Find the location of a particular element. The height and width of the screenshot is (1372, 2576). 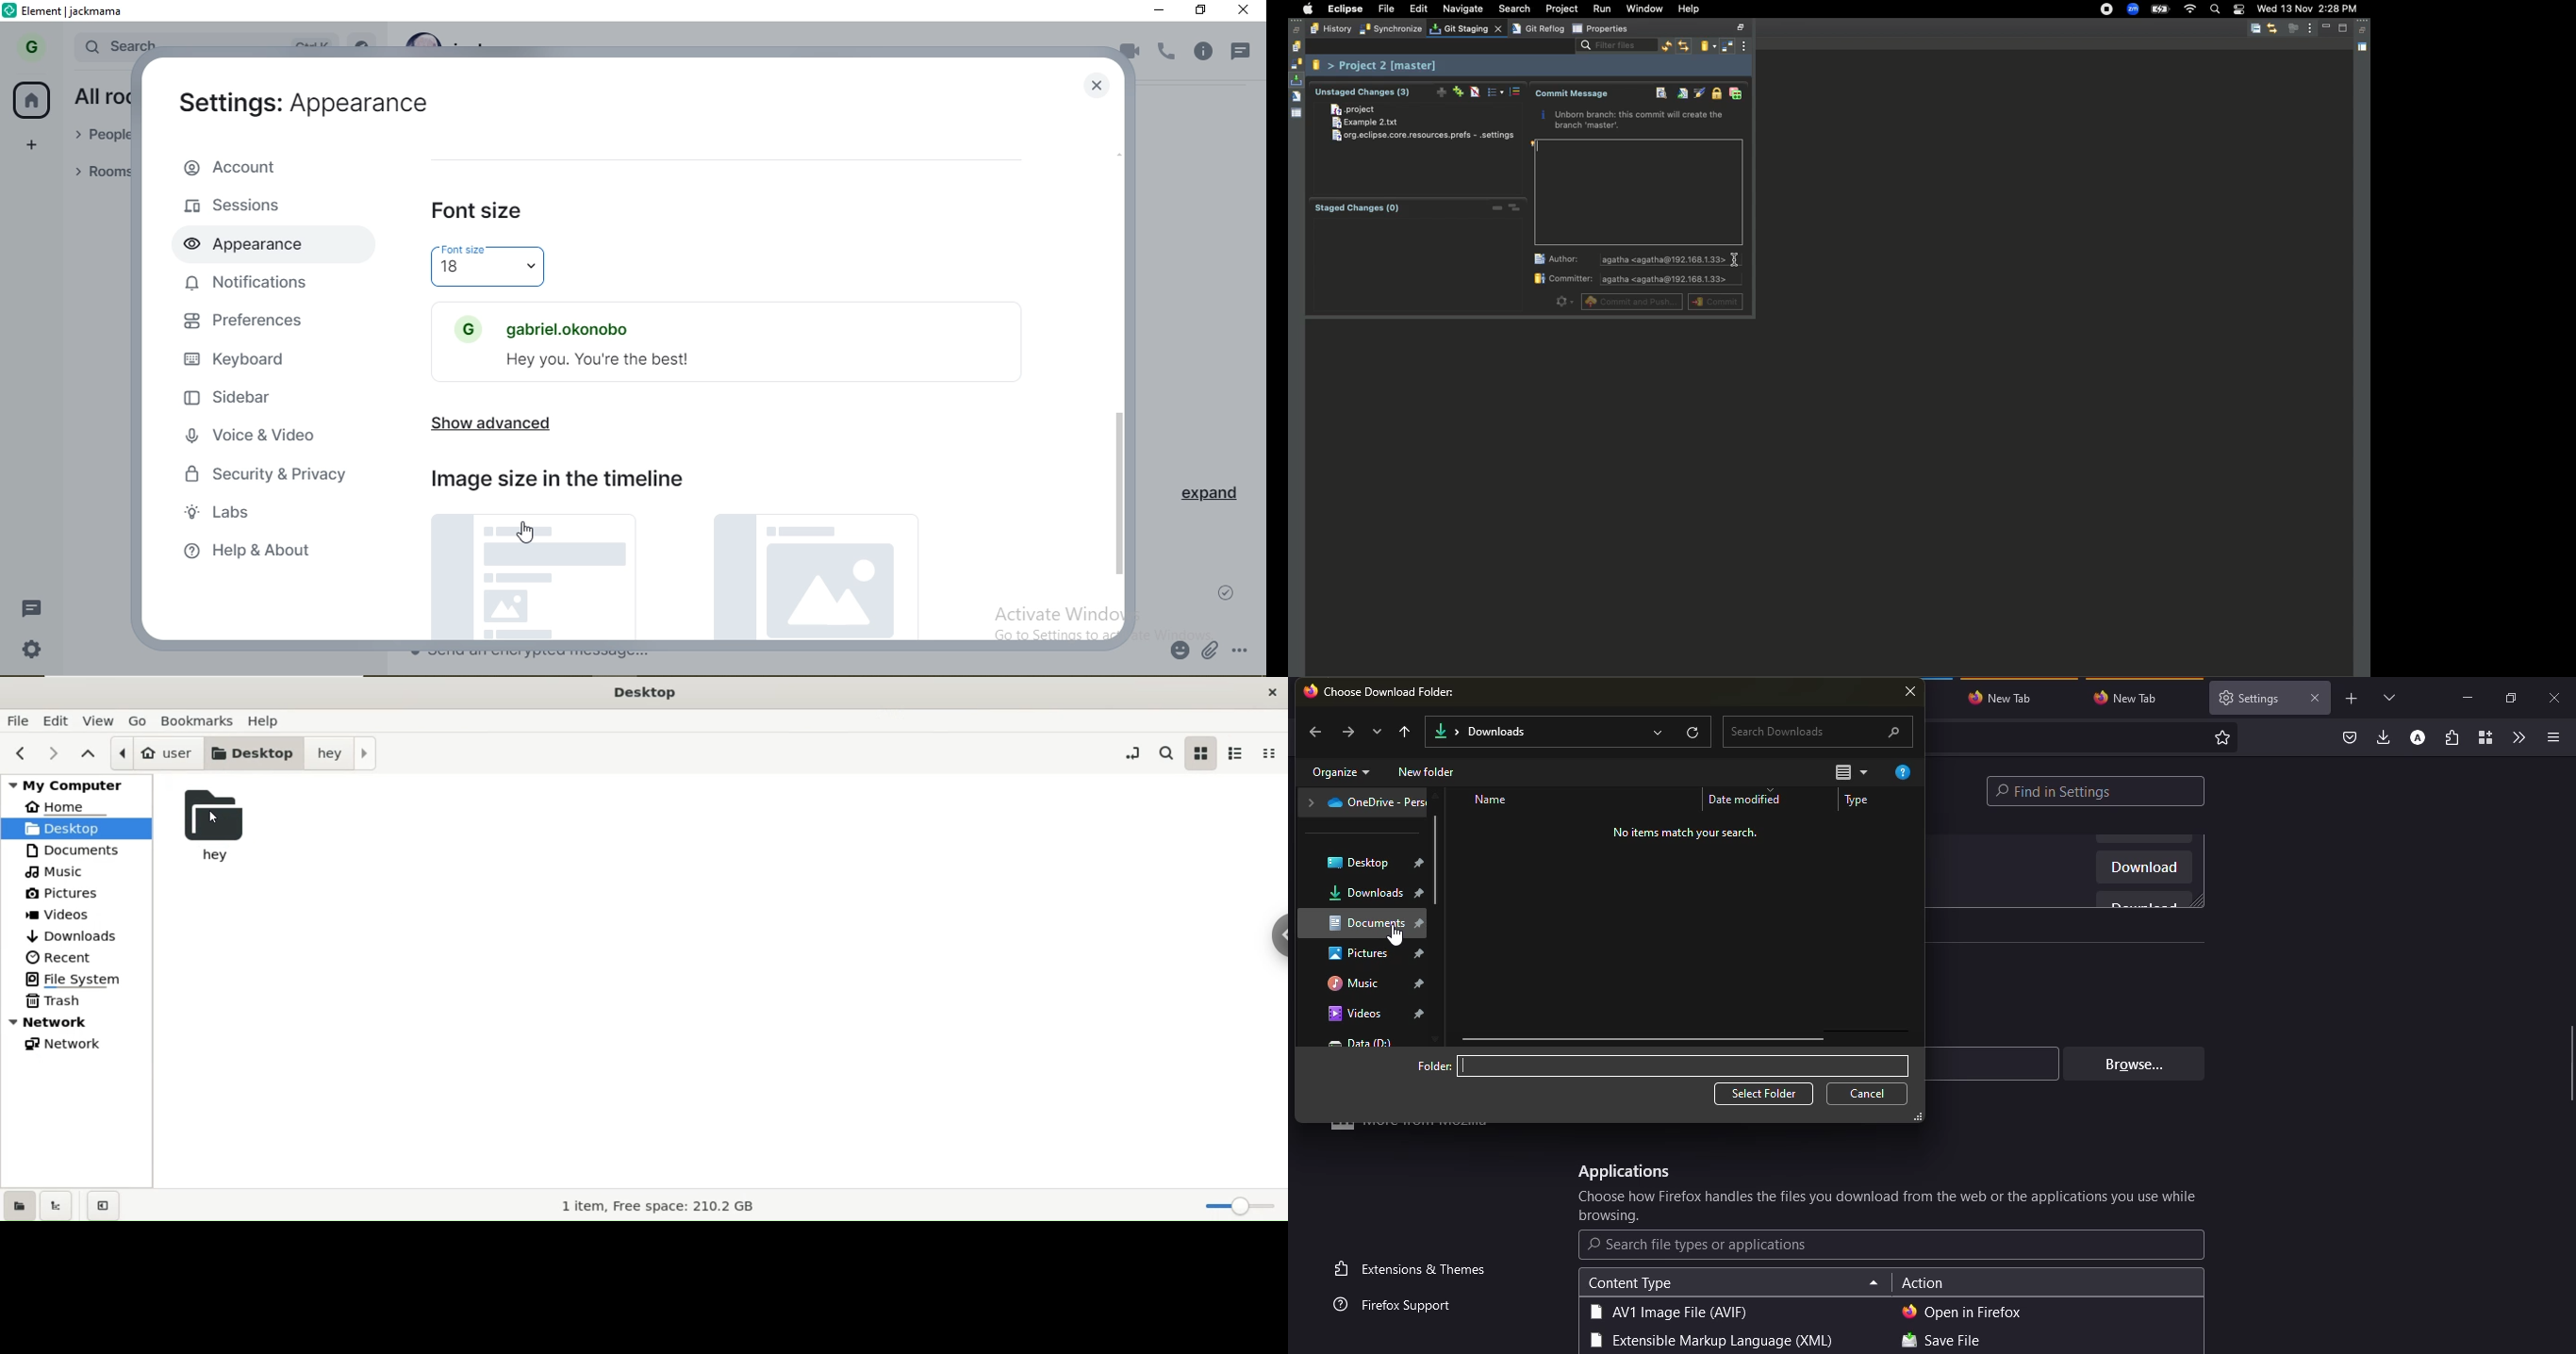

View menu is located at coordinates (2311, 27).